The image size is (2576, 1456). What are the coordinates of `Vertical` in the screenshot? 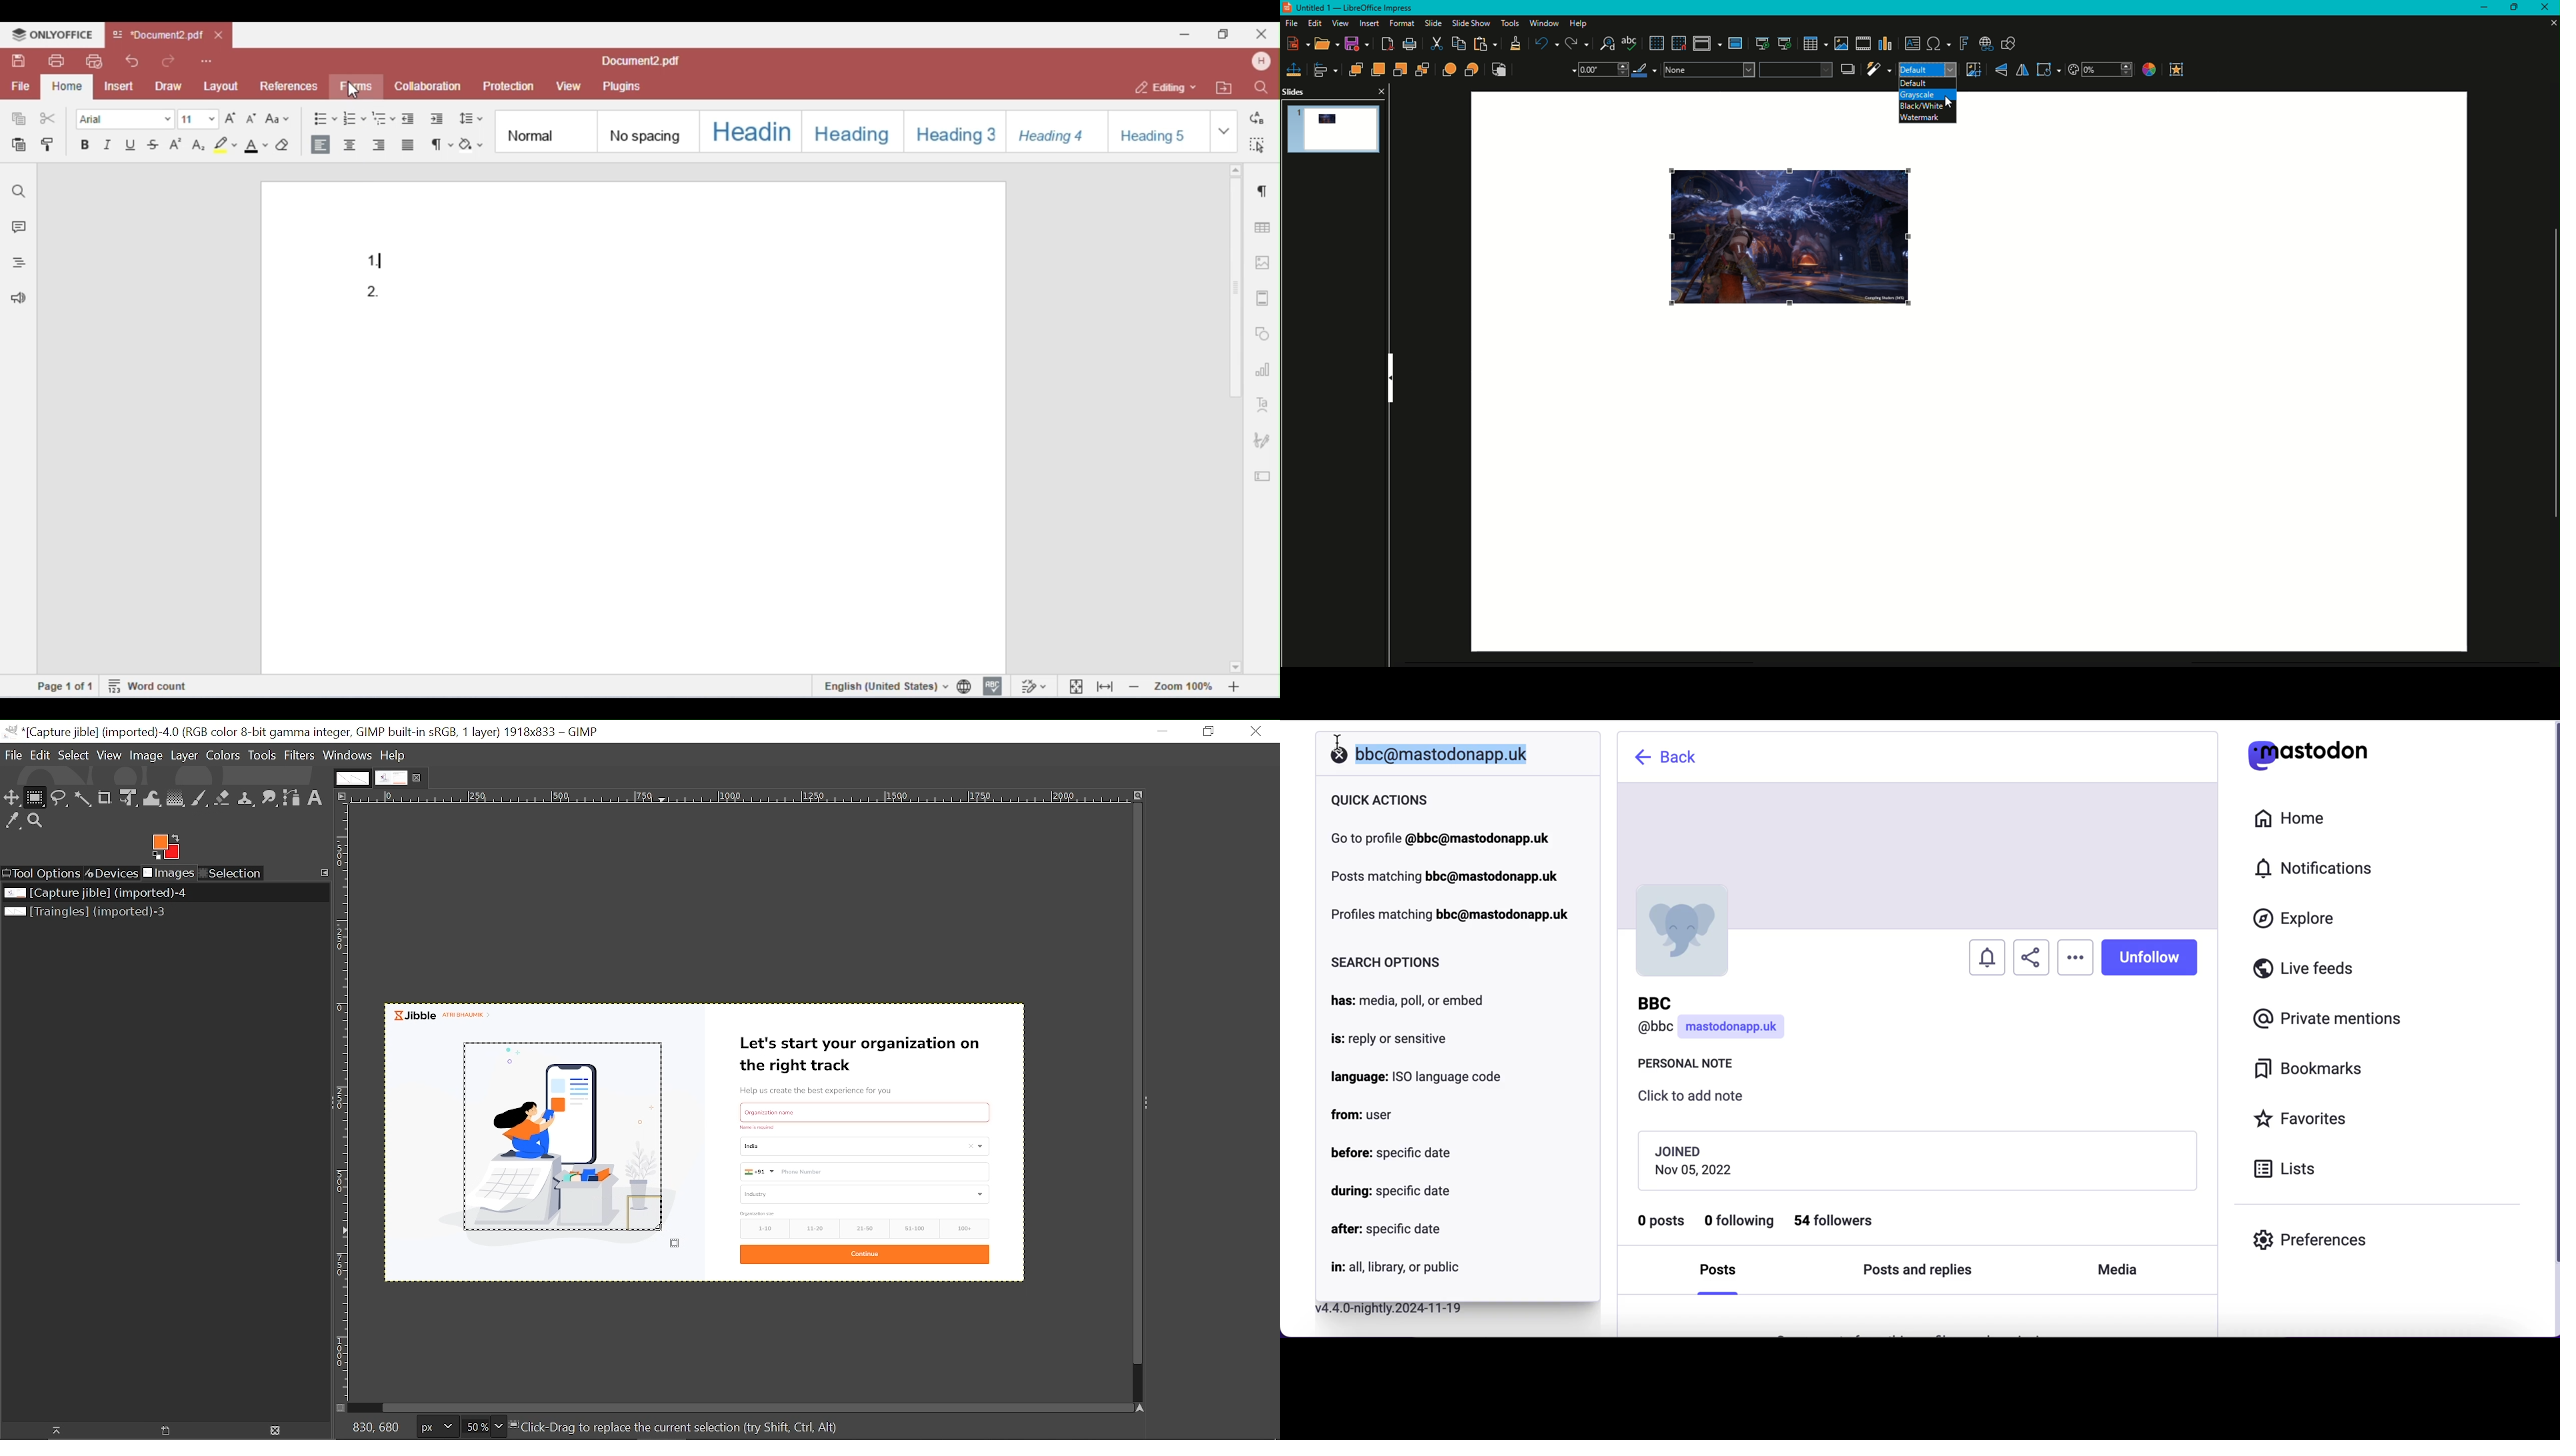 It's located at (2001, 70).